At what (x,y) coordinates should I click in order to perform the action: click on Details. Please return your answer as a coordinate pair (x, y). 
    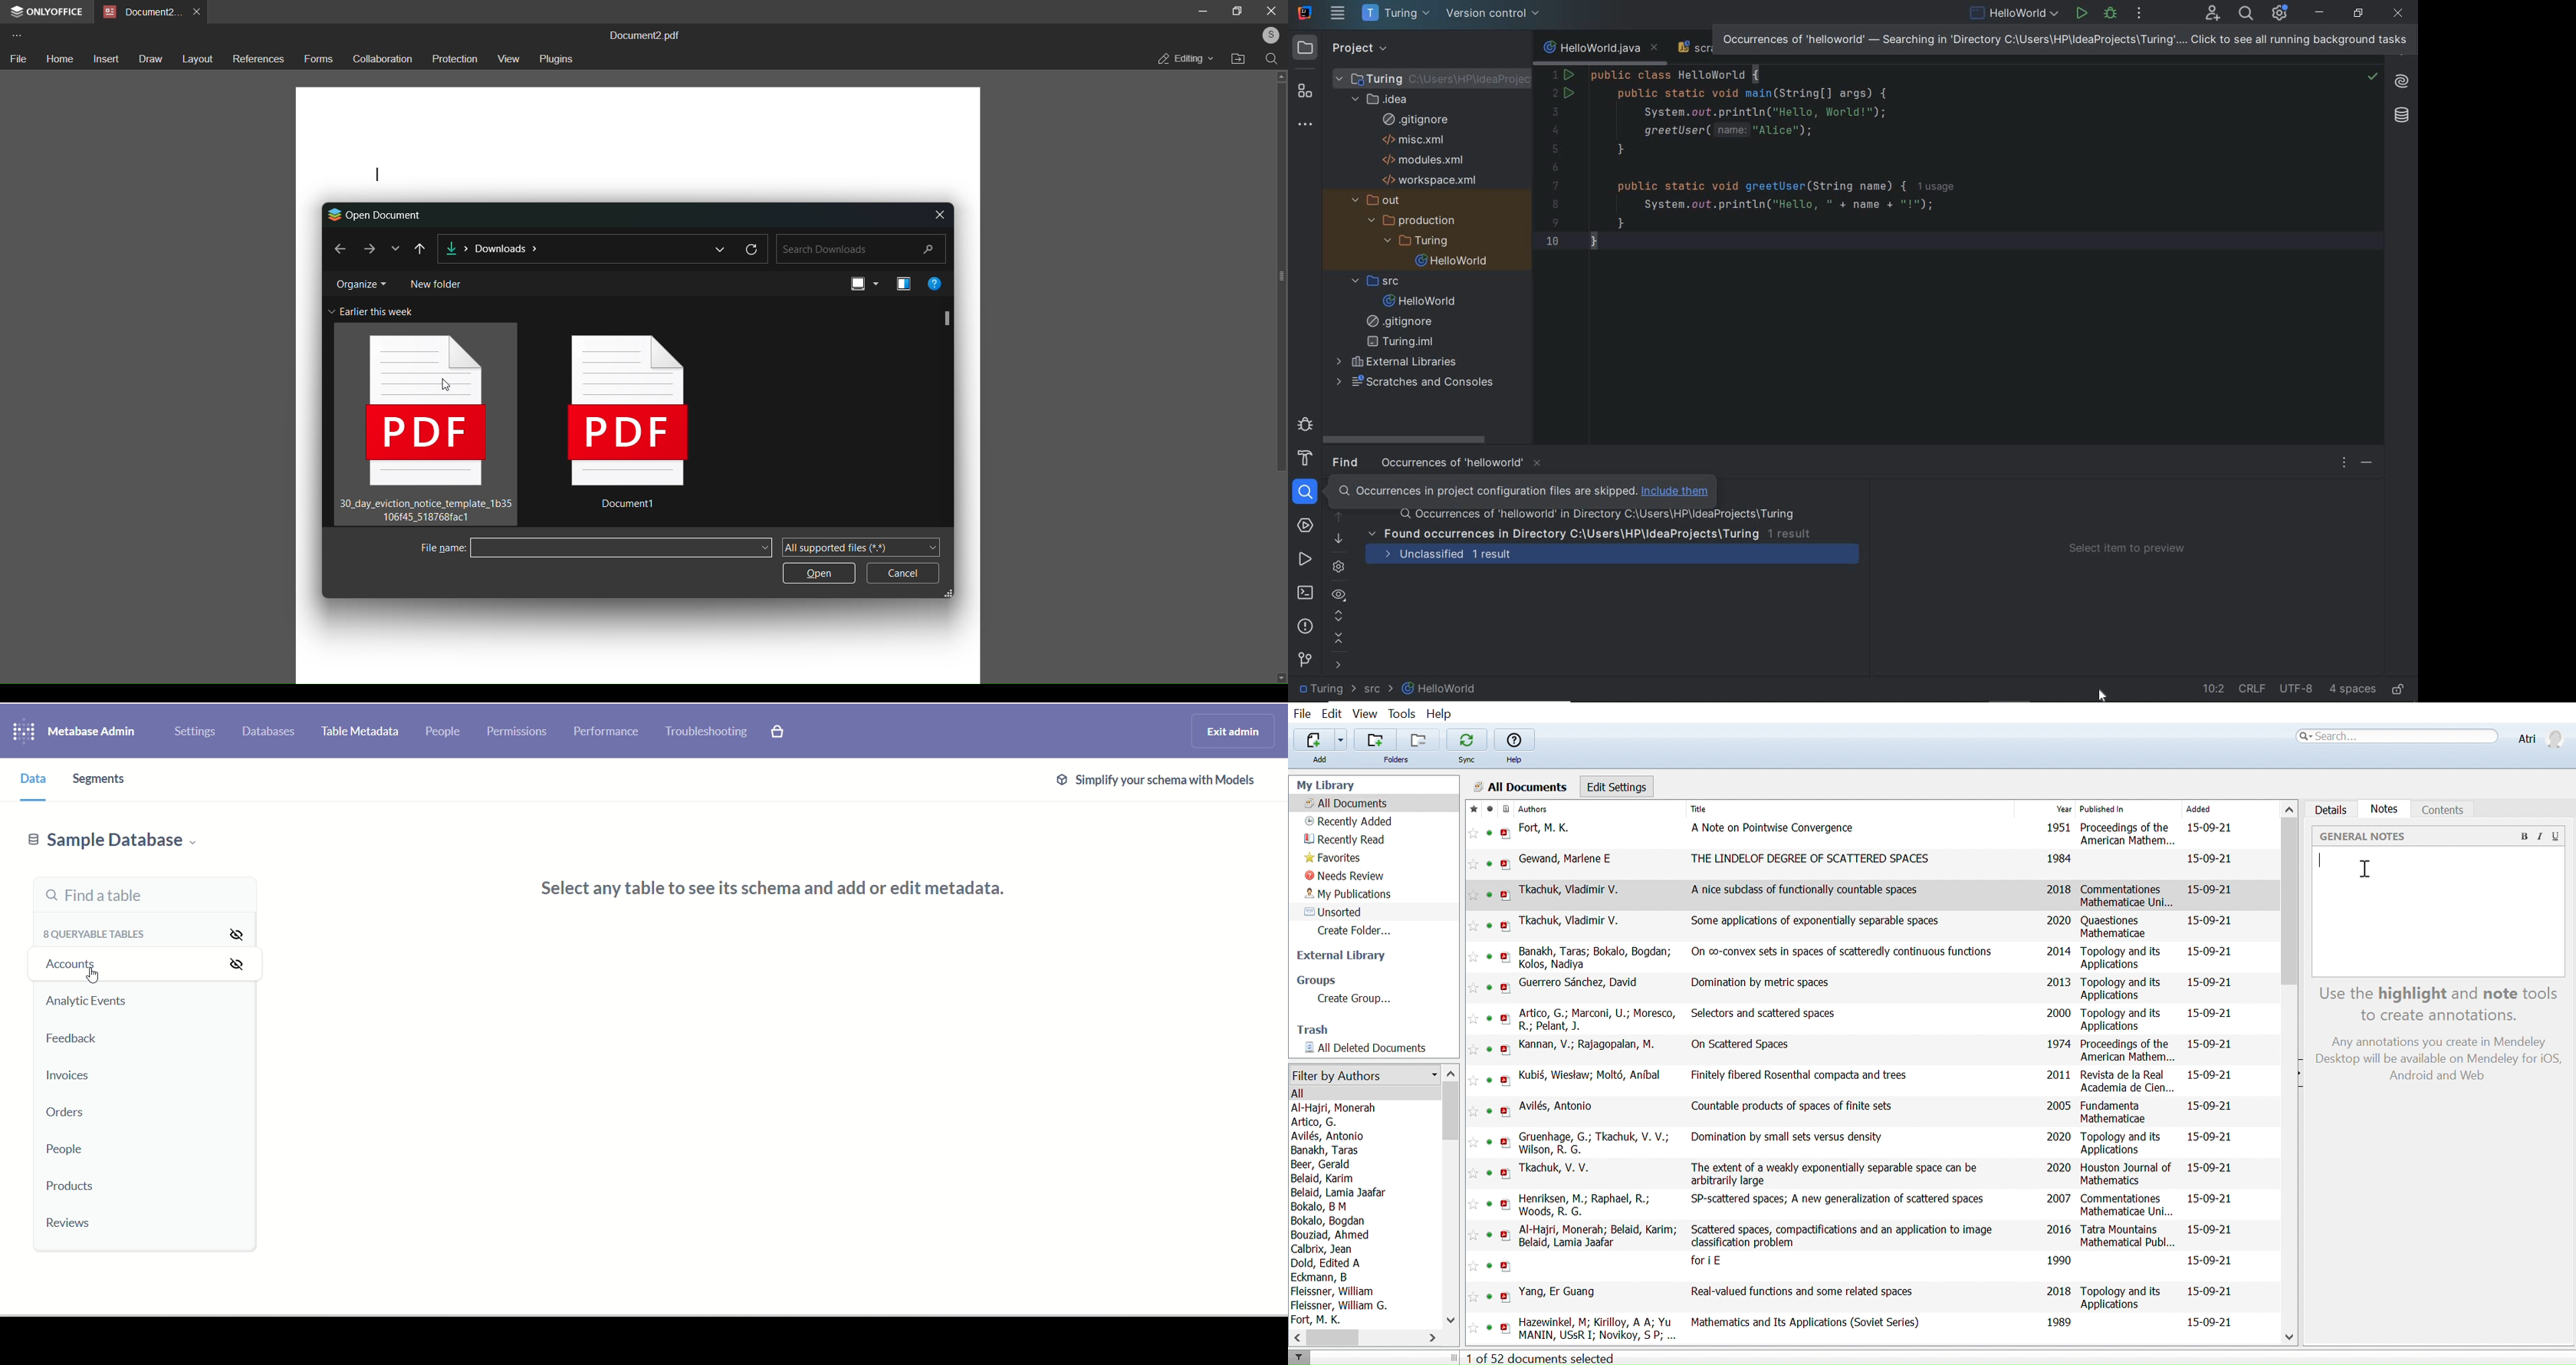
    Looking at the image, I should click on (2330, 808).